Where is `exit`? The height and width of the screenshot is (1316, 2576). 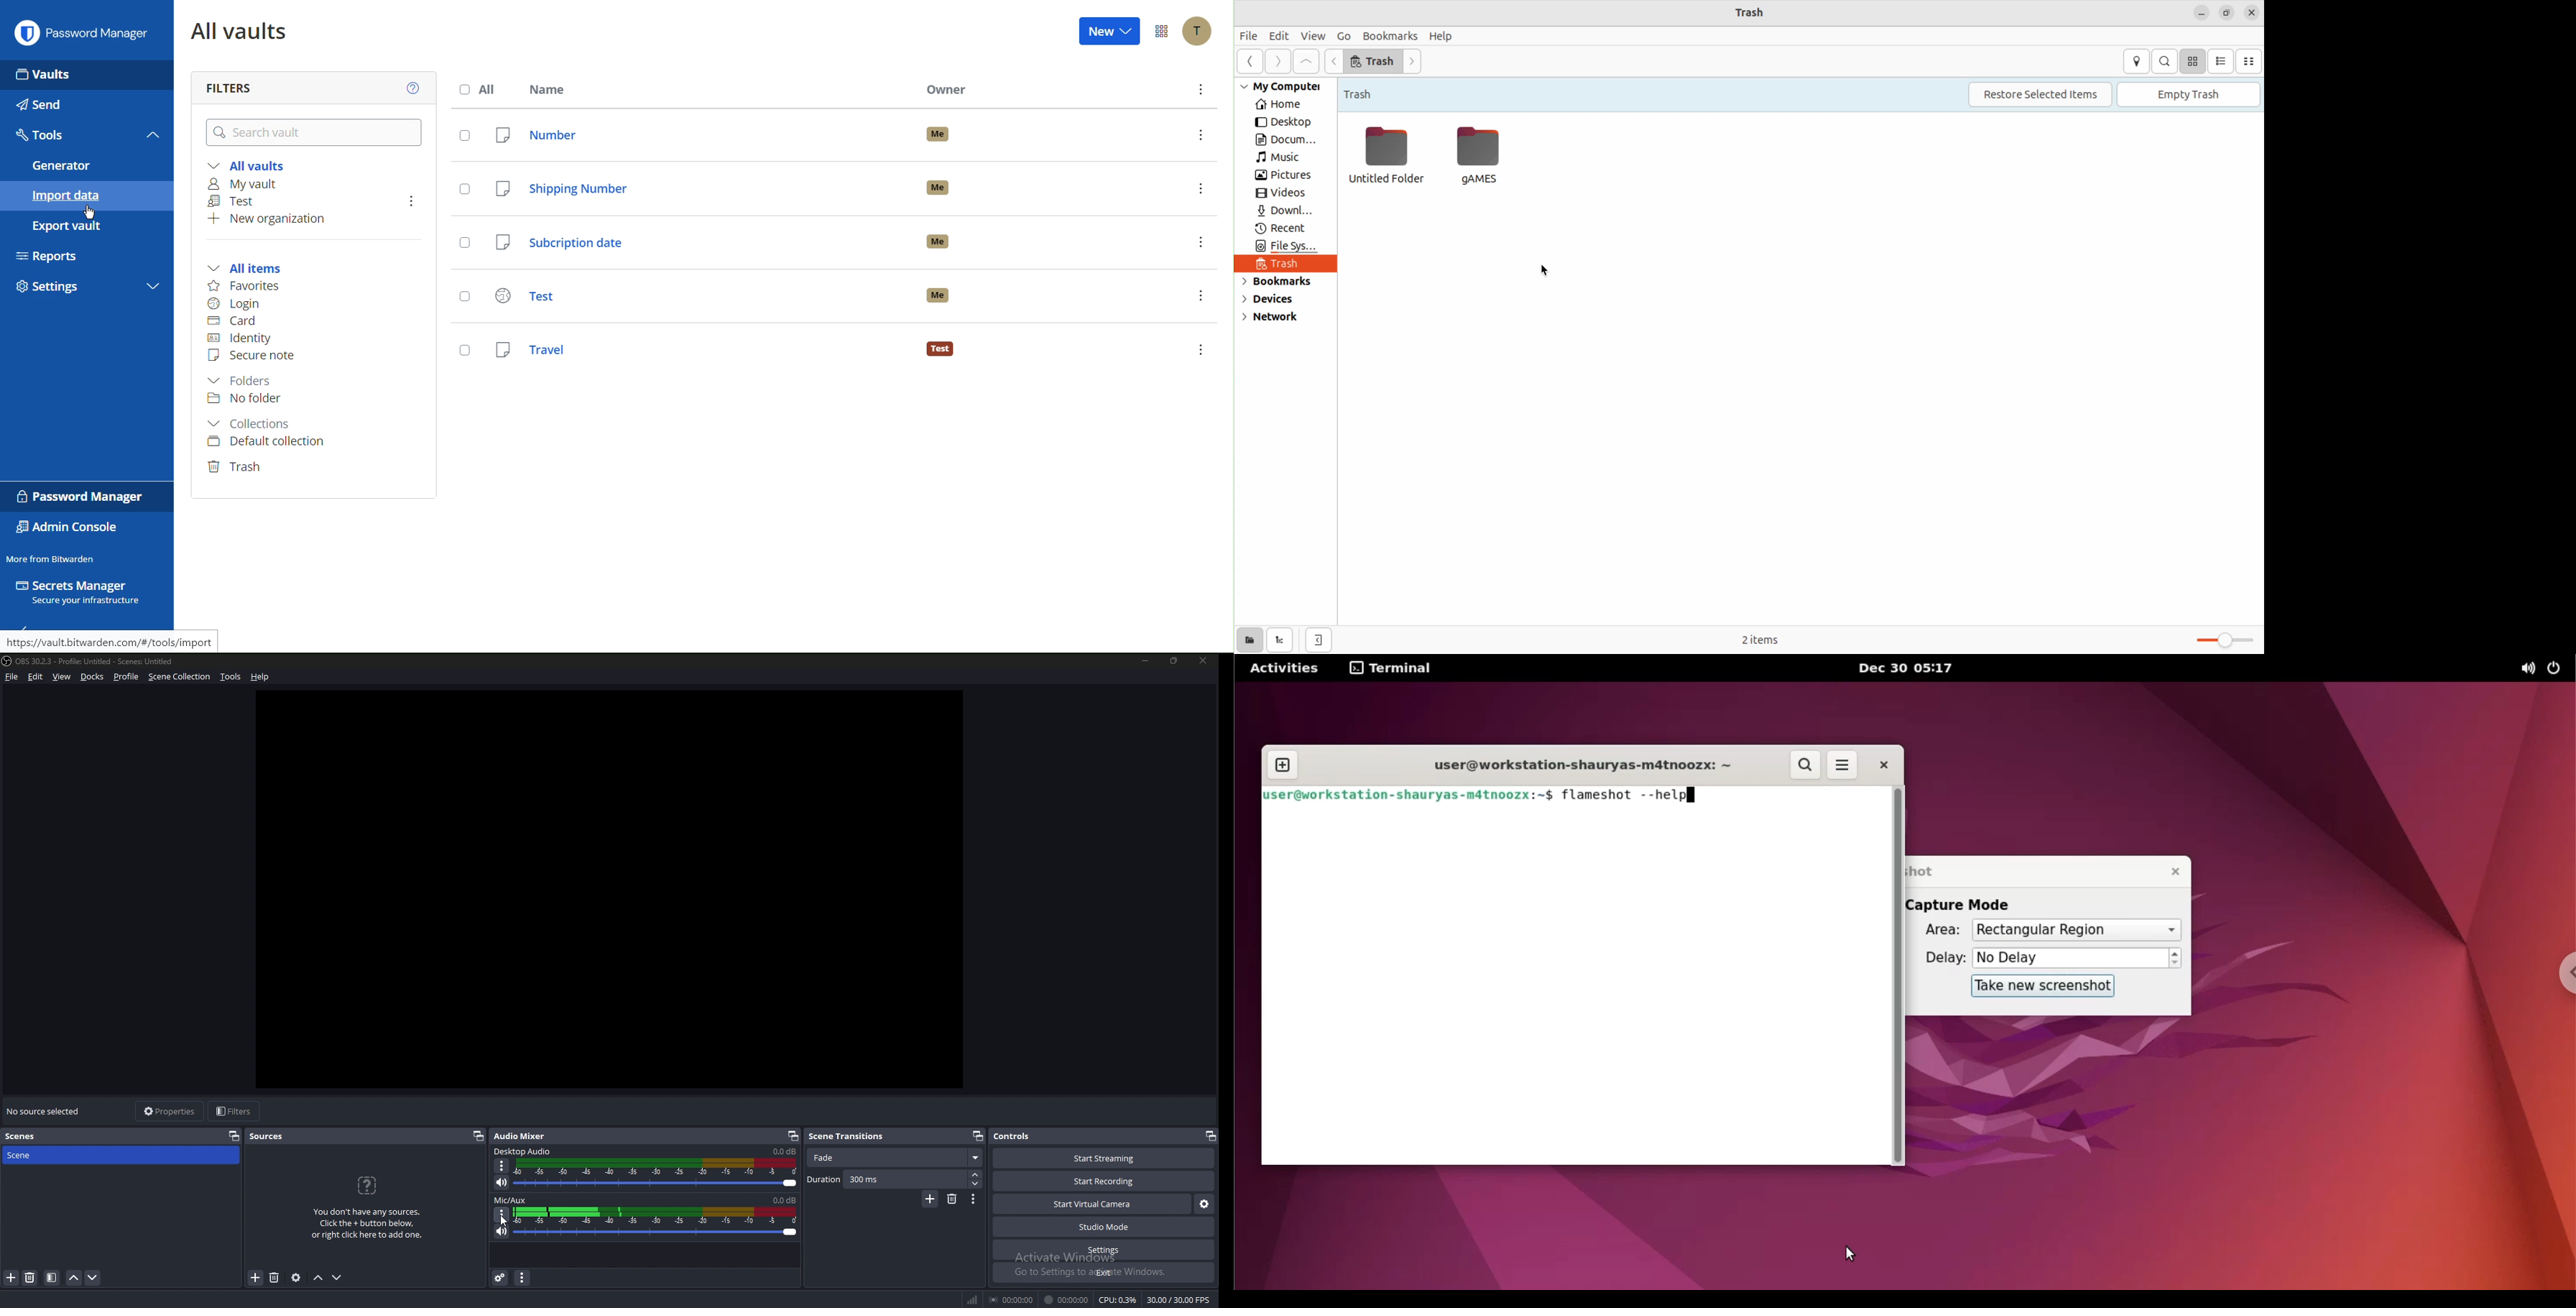
exit is located at coordinates (1103, 1274).